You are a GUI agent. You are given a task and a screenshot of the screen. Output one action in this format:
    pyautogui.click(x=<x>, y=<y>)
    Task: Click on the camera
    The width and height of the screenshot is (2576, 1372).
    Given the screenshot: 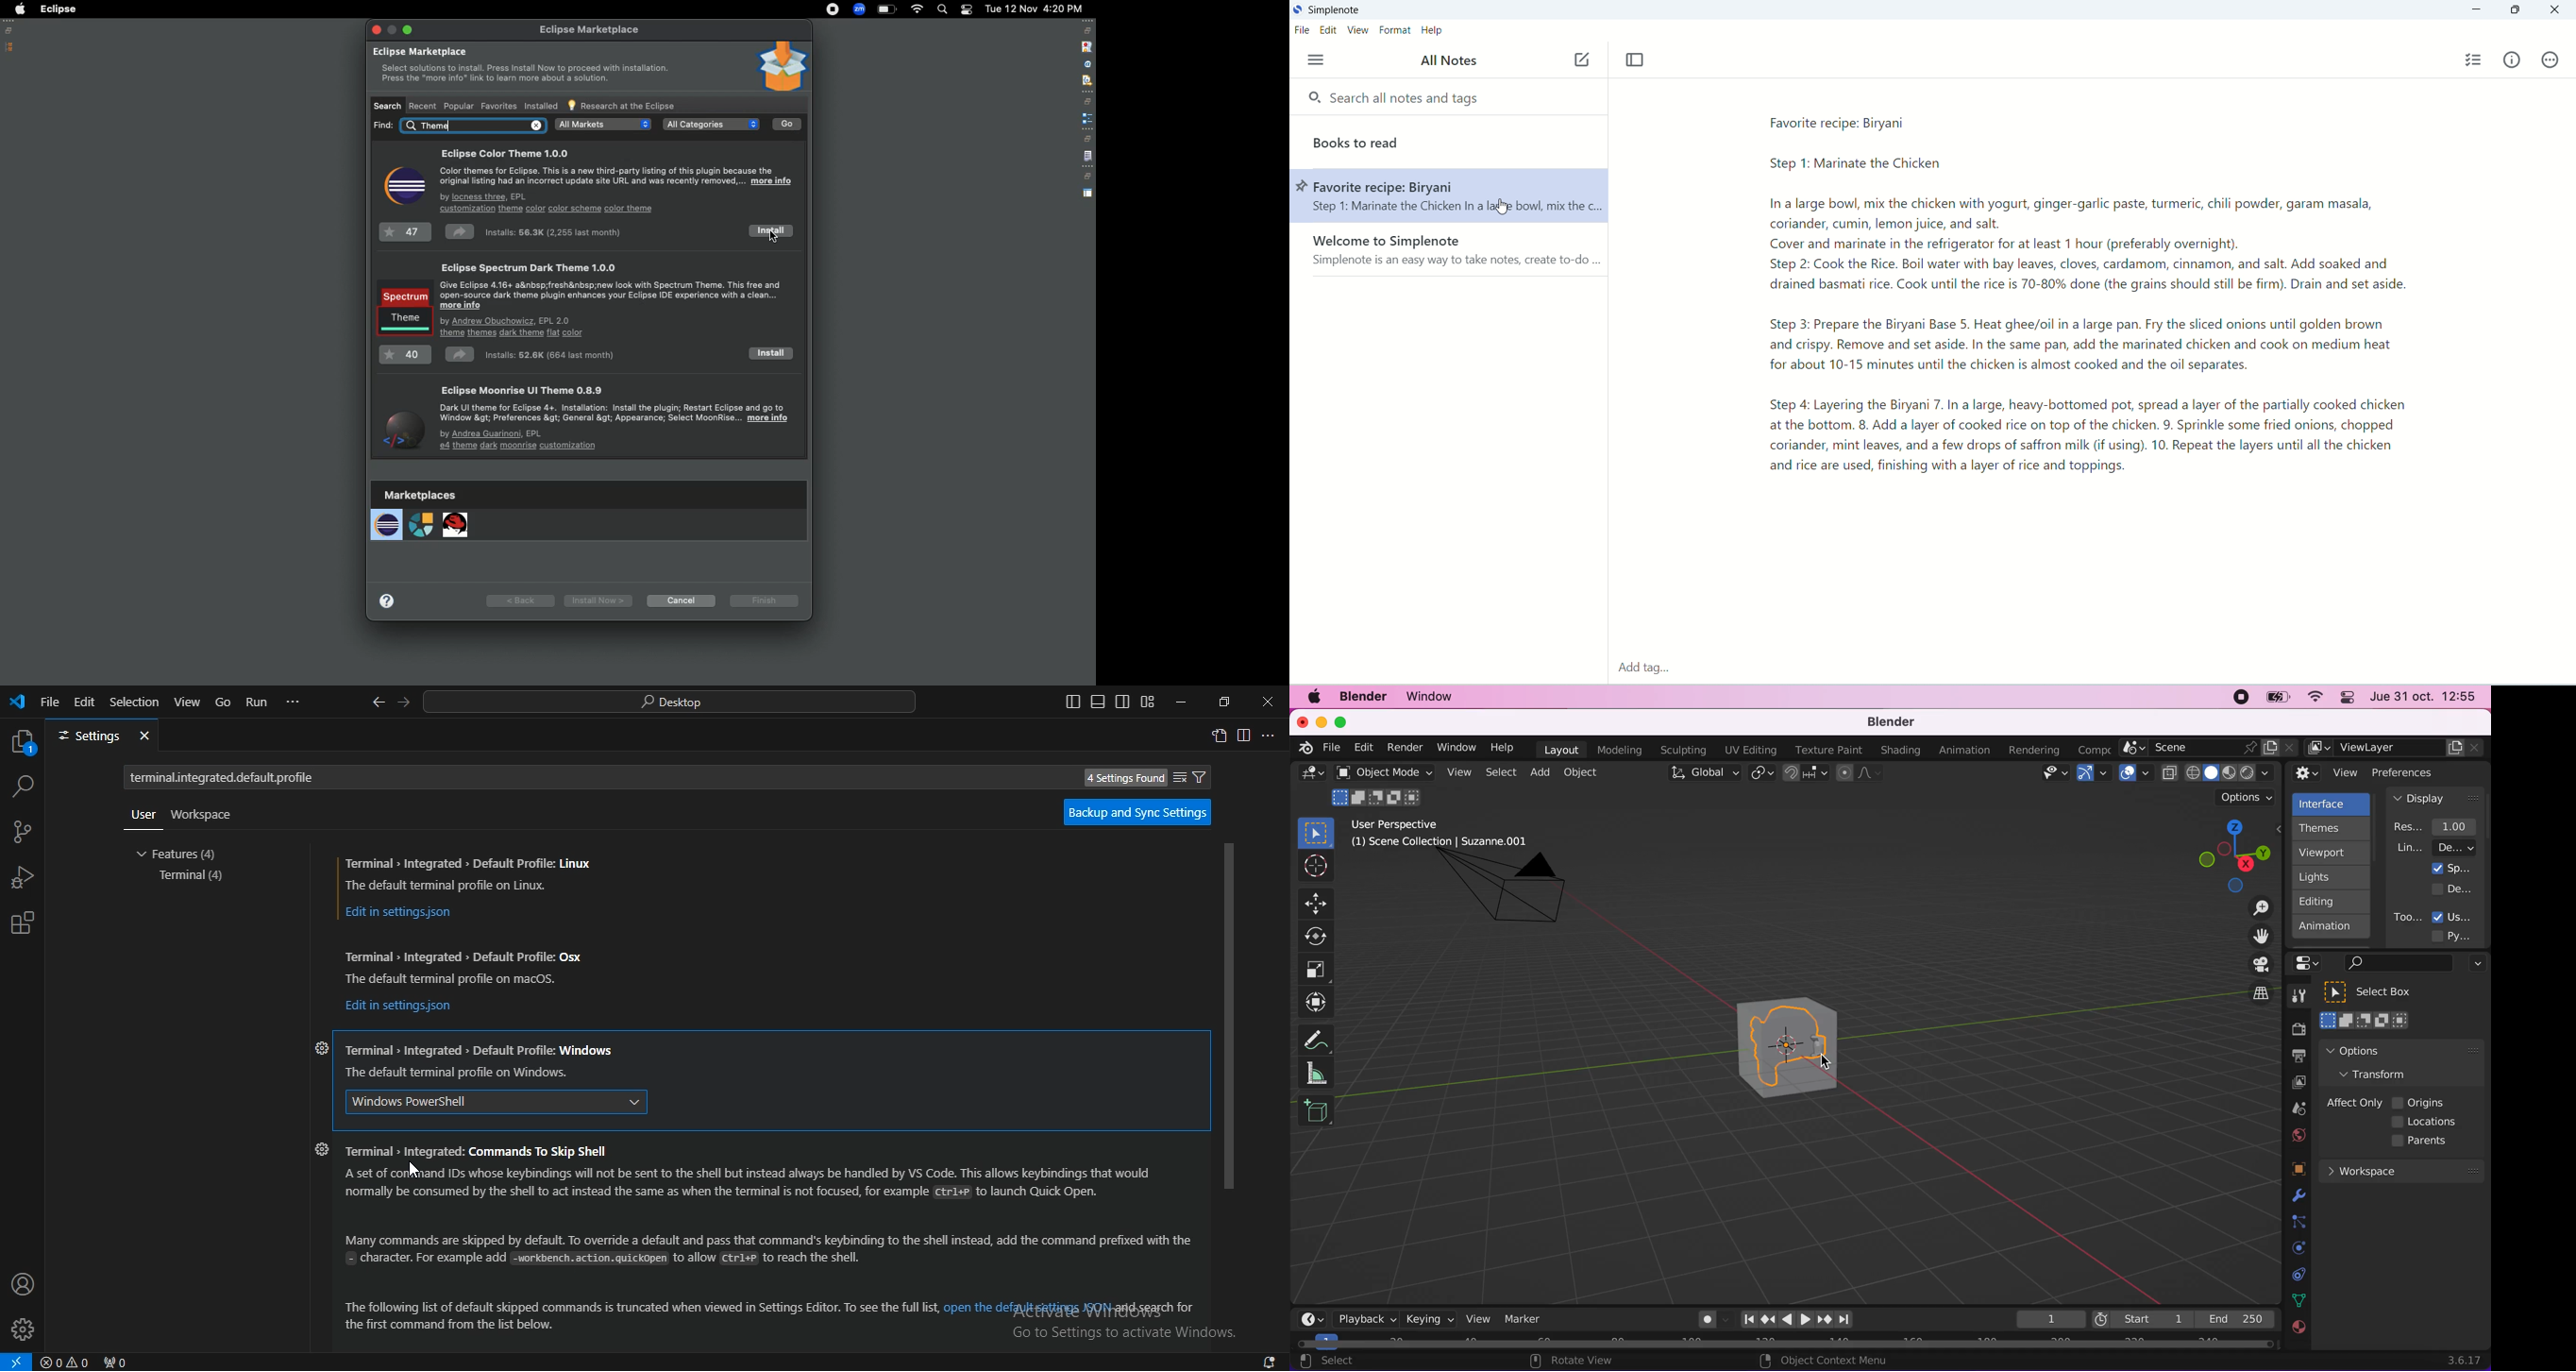 What is the action you would take?
    pyautogui.click(x=1514, y=896)
    